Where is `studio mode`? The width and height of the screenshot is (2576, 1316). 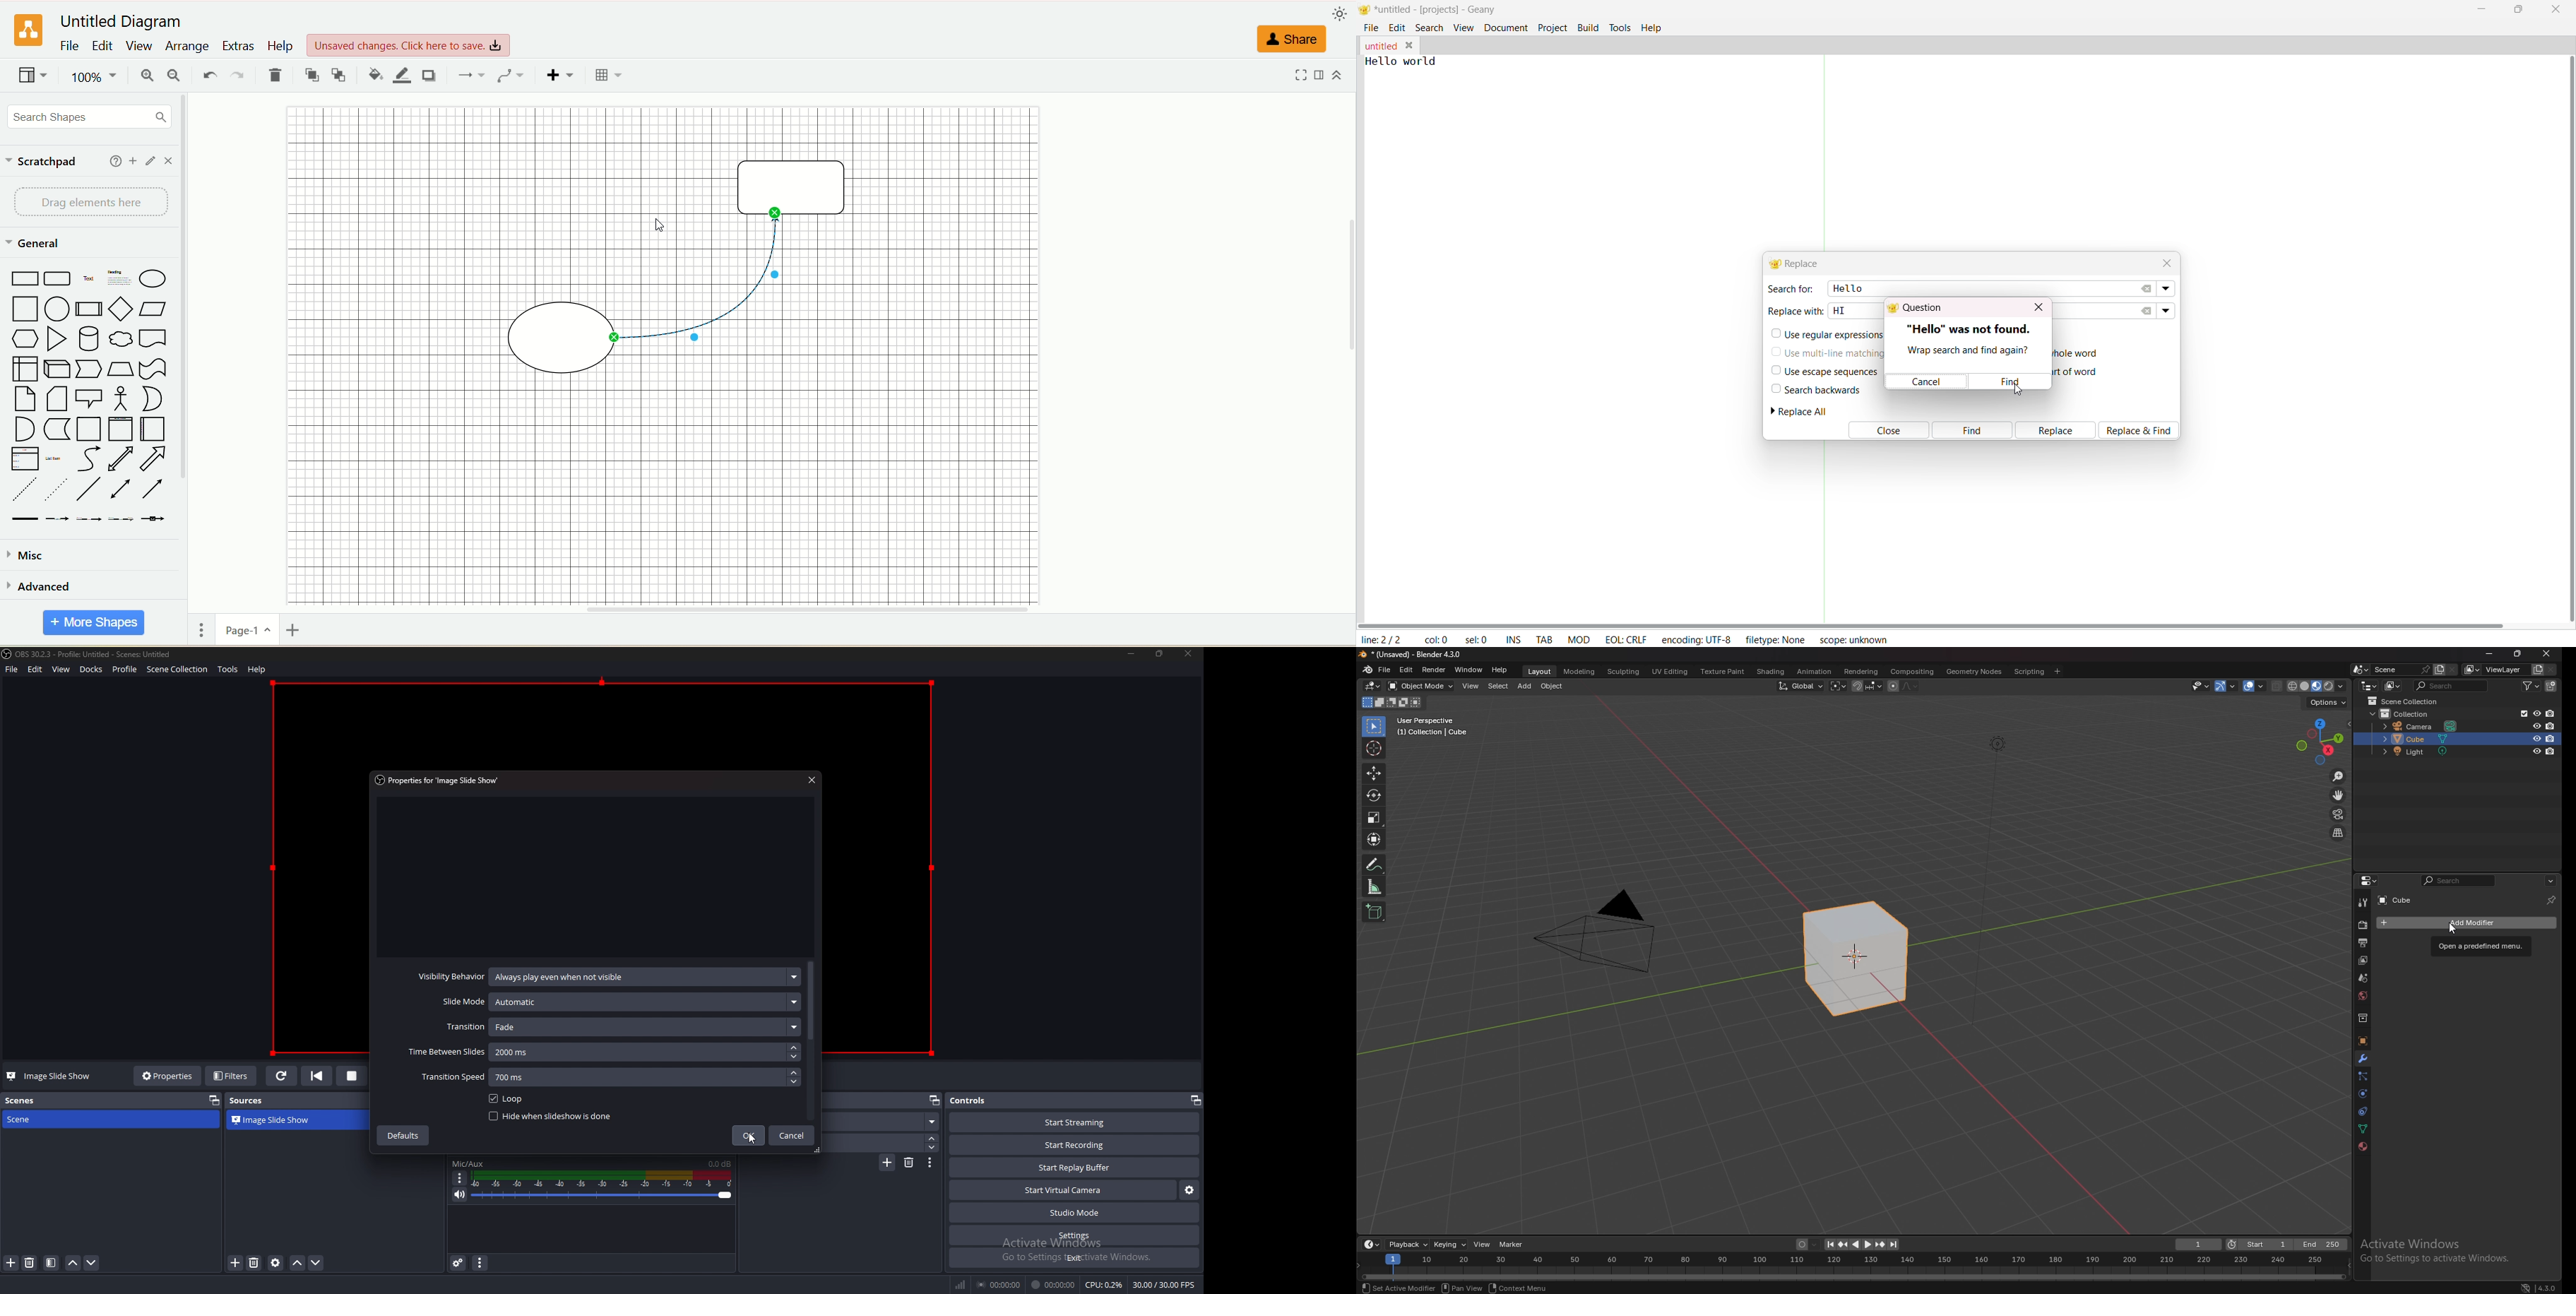
studio mode is located at coordinates (1073, 1213).